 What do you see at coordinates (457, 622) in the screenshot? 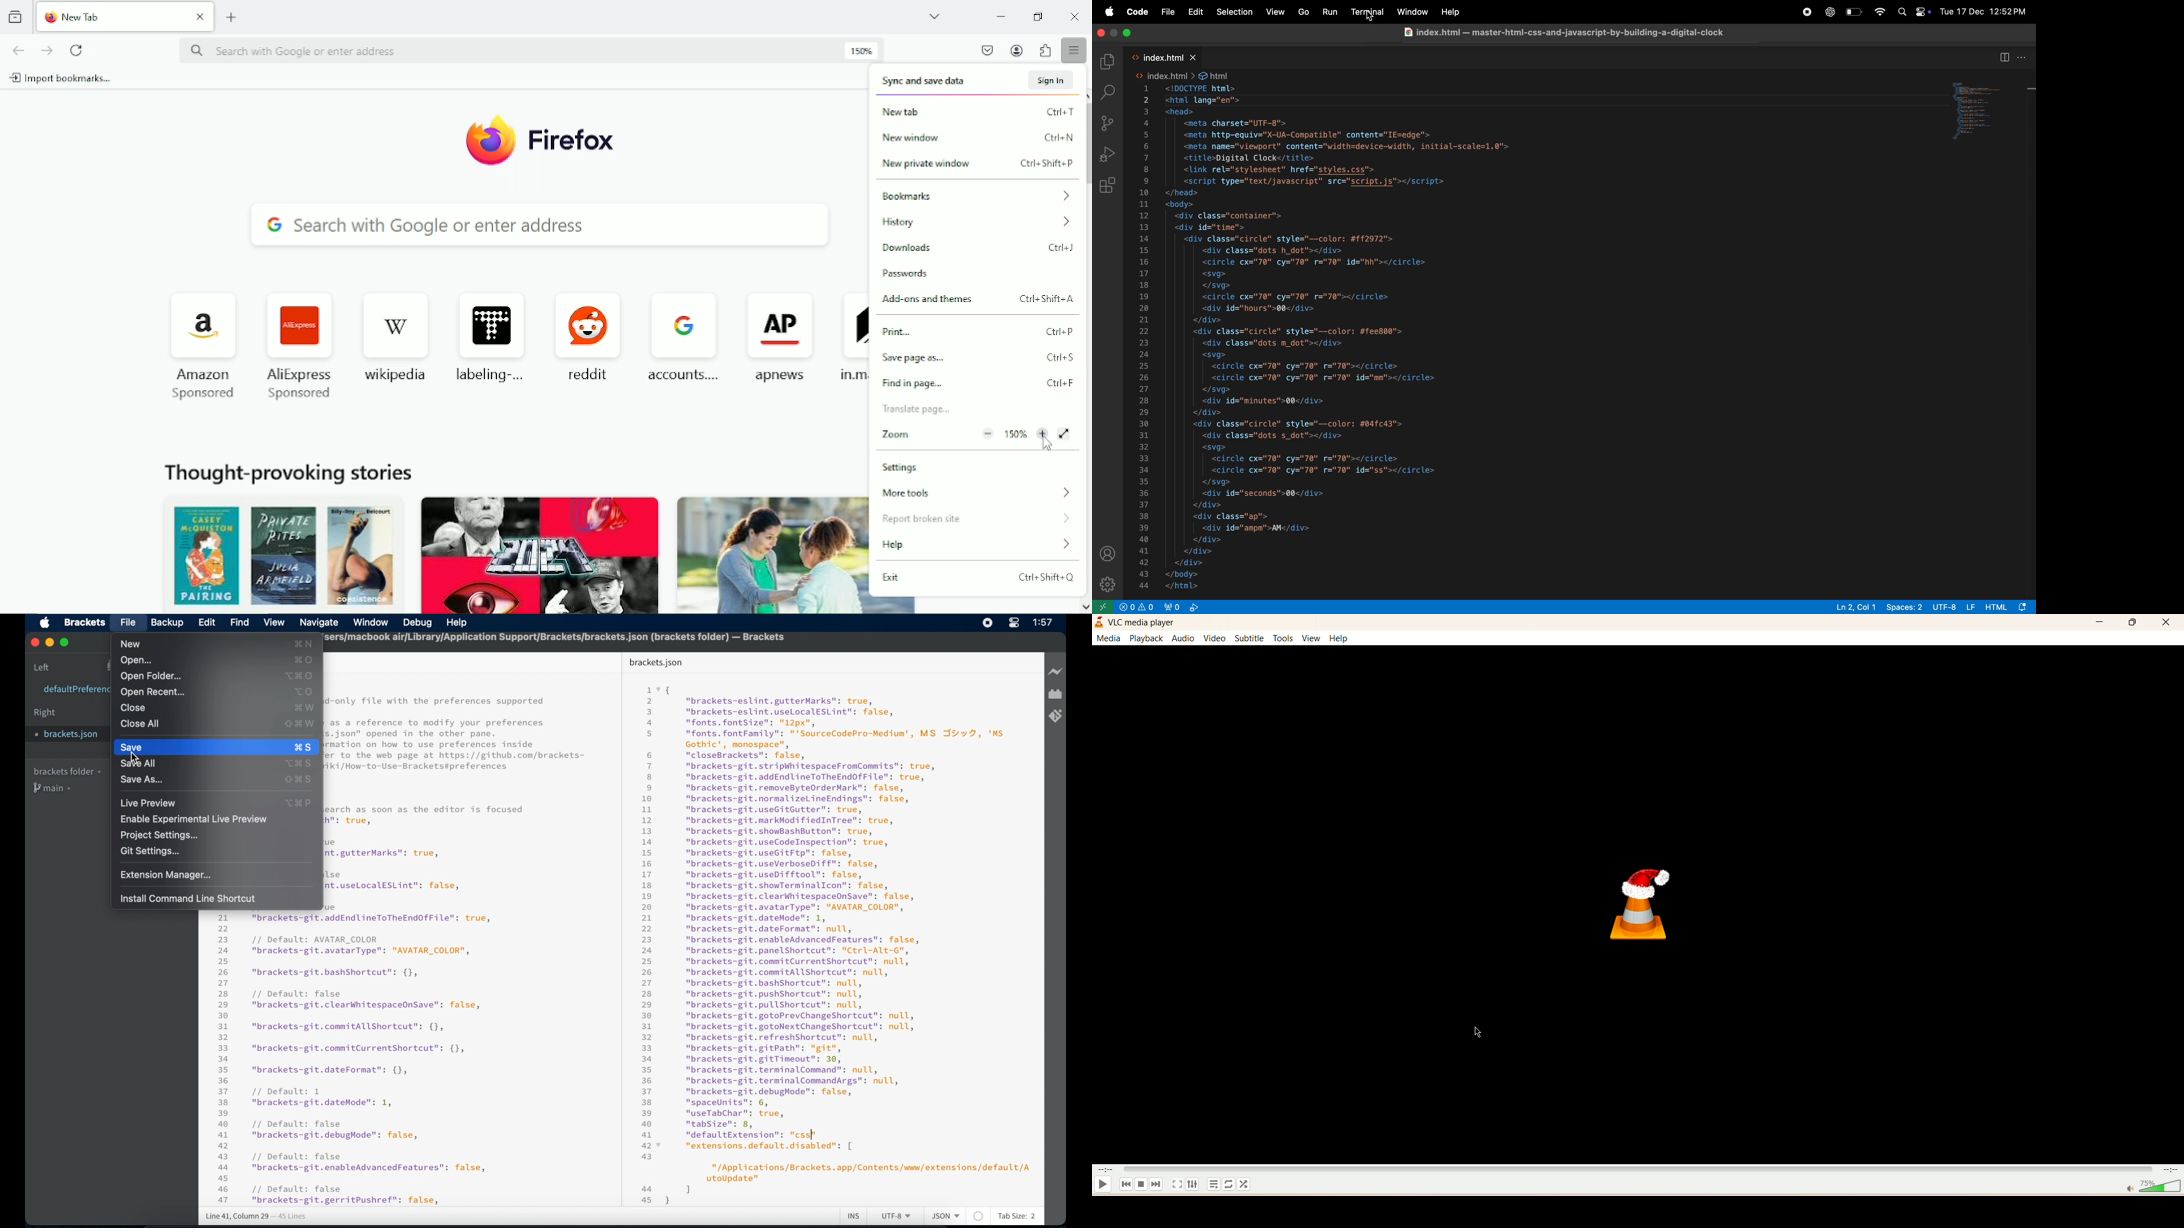
I see `help` at bounding box center [457, 622].